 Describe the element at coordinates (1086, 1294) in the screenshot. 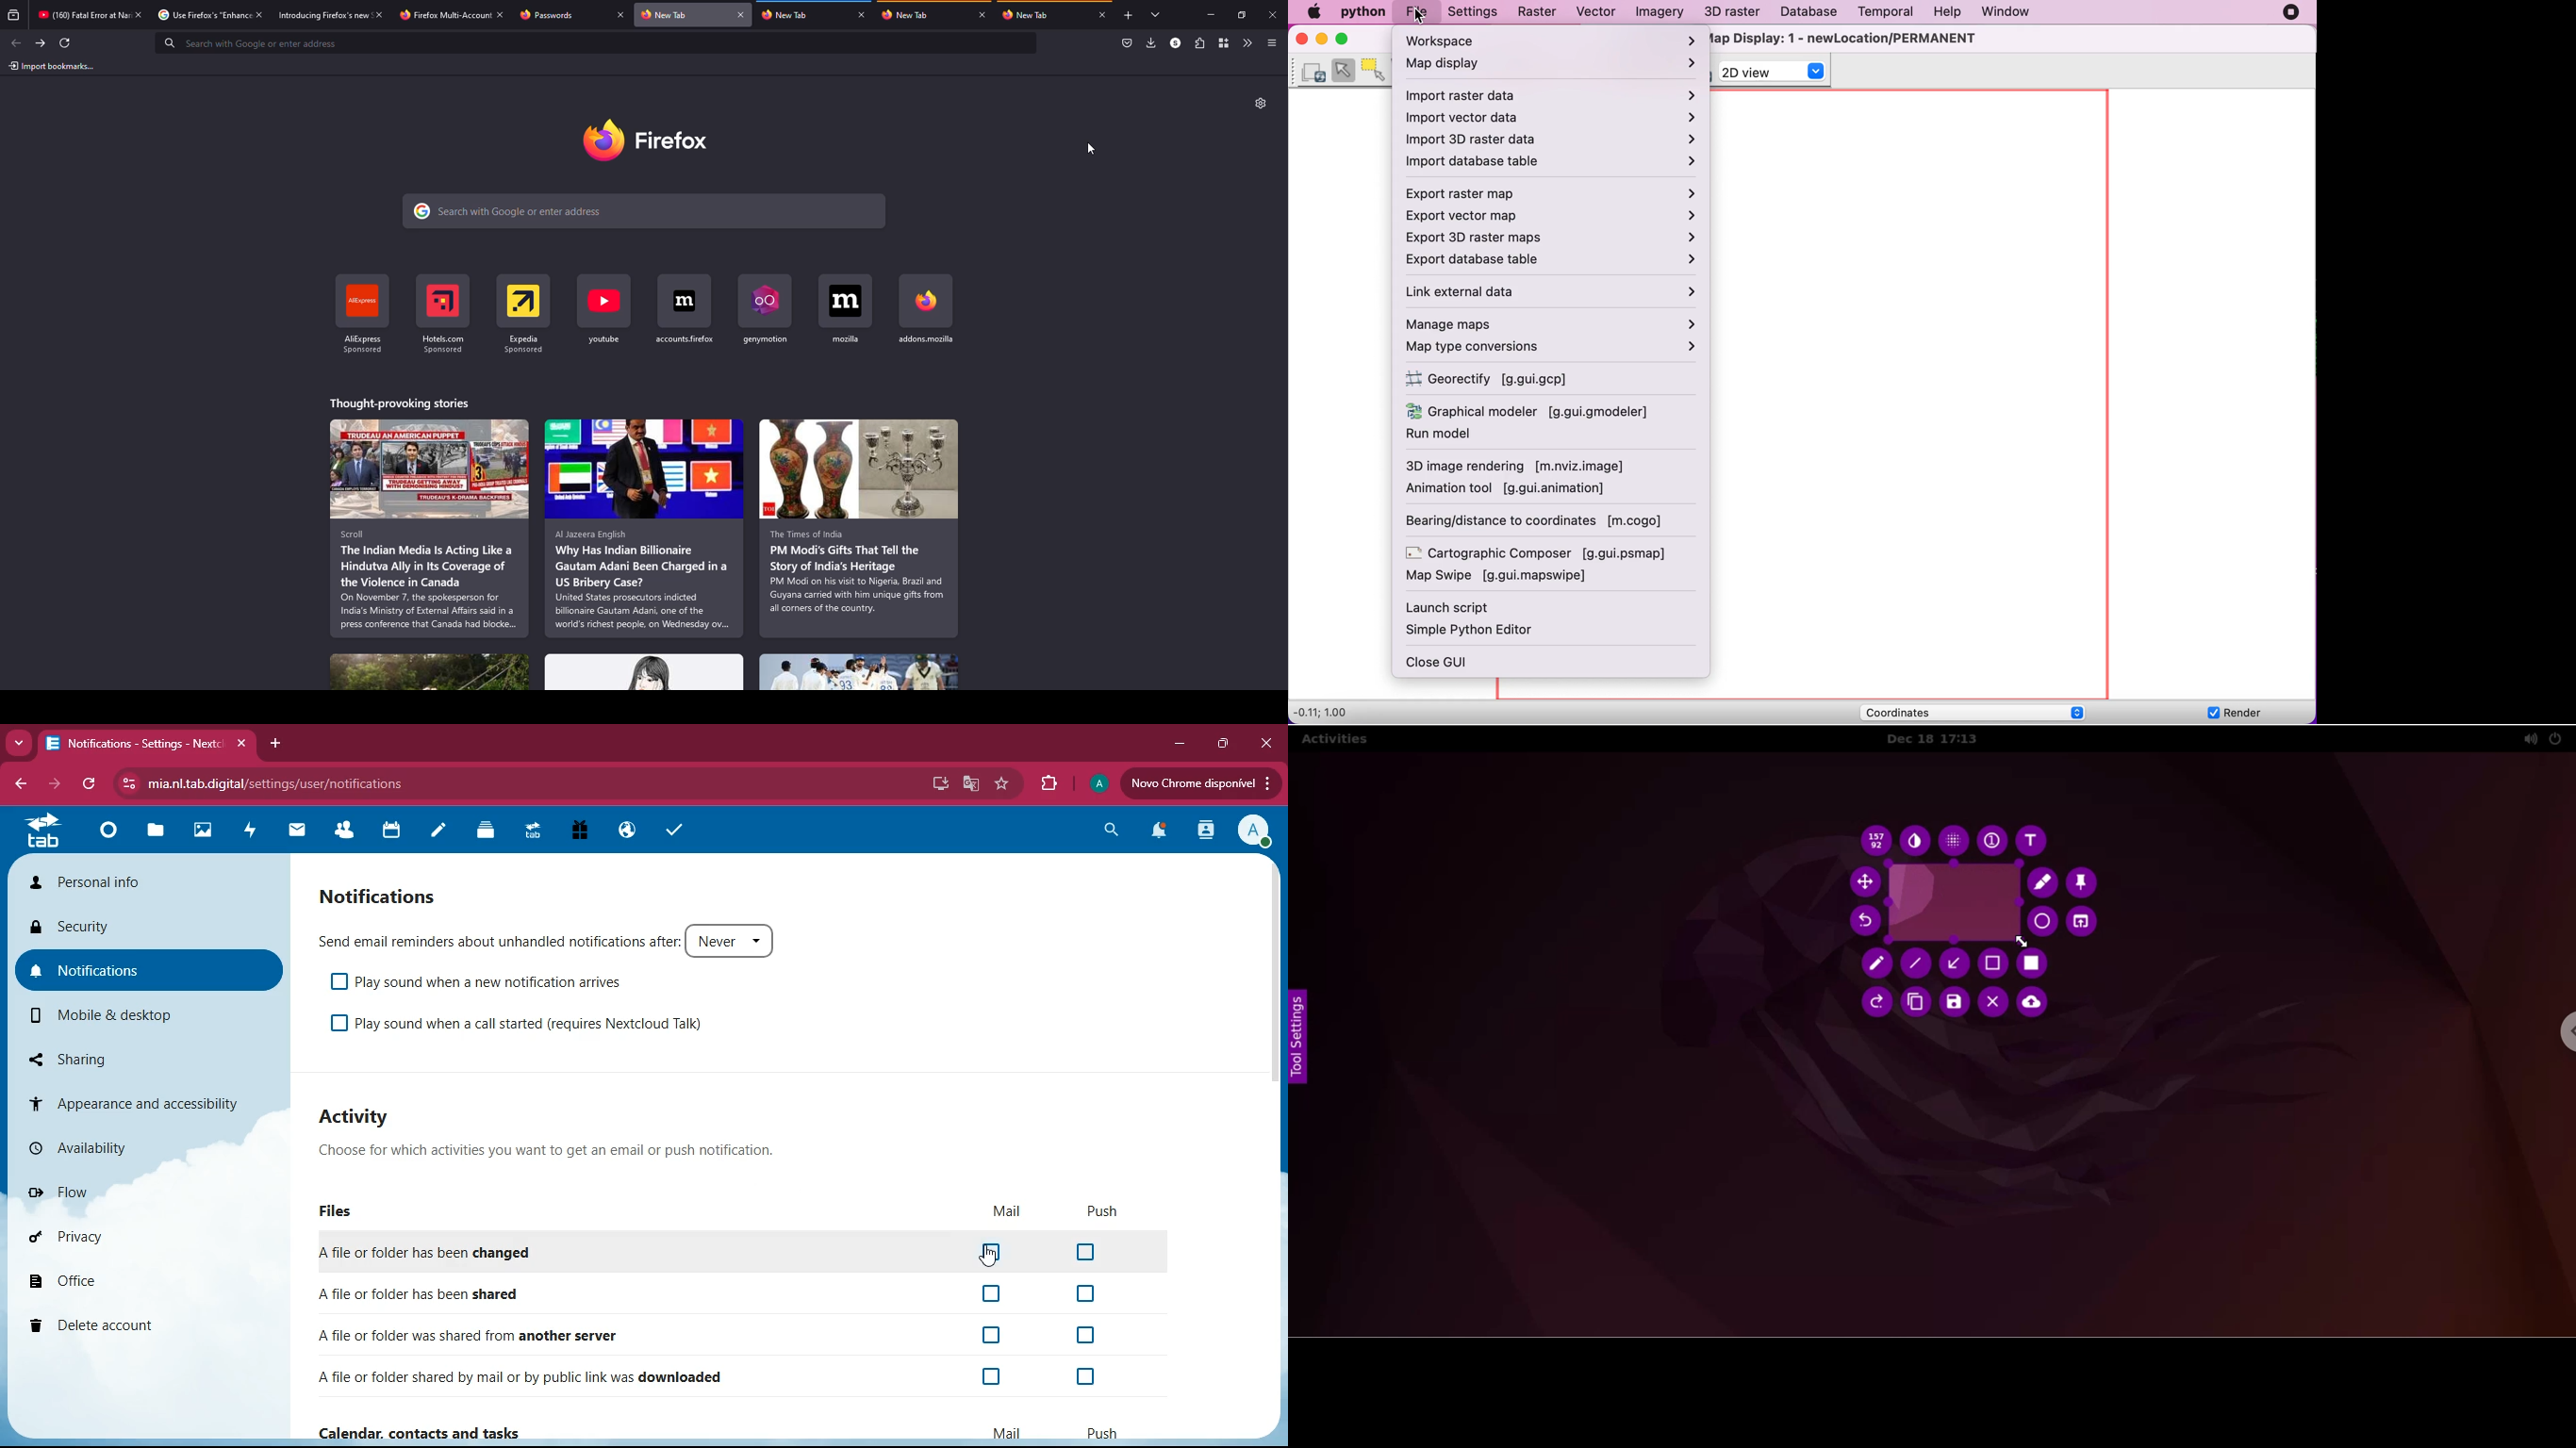

I see `off` at that location.